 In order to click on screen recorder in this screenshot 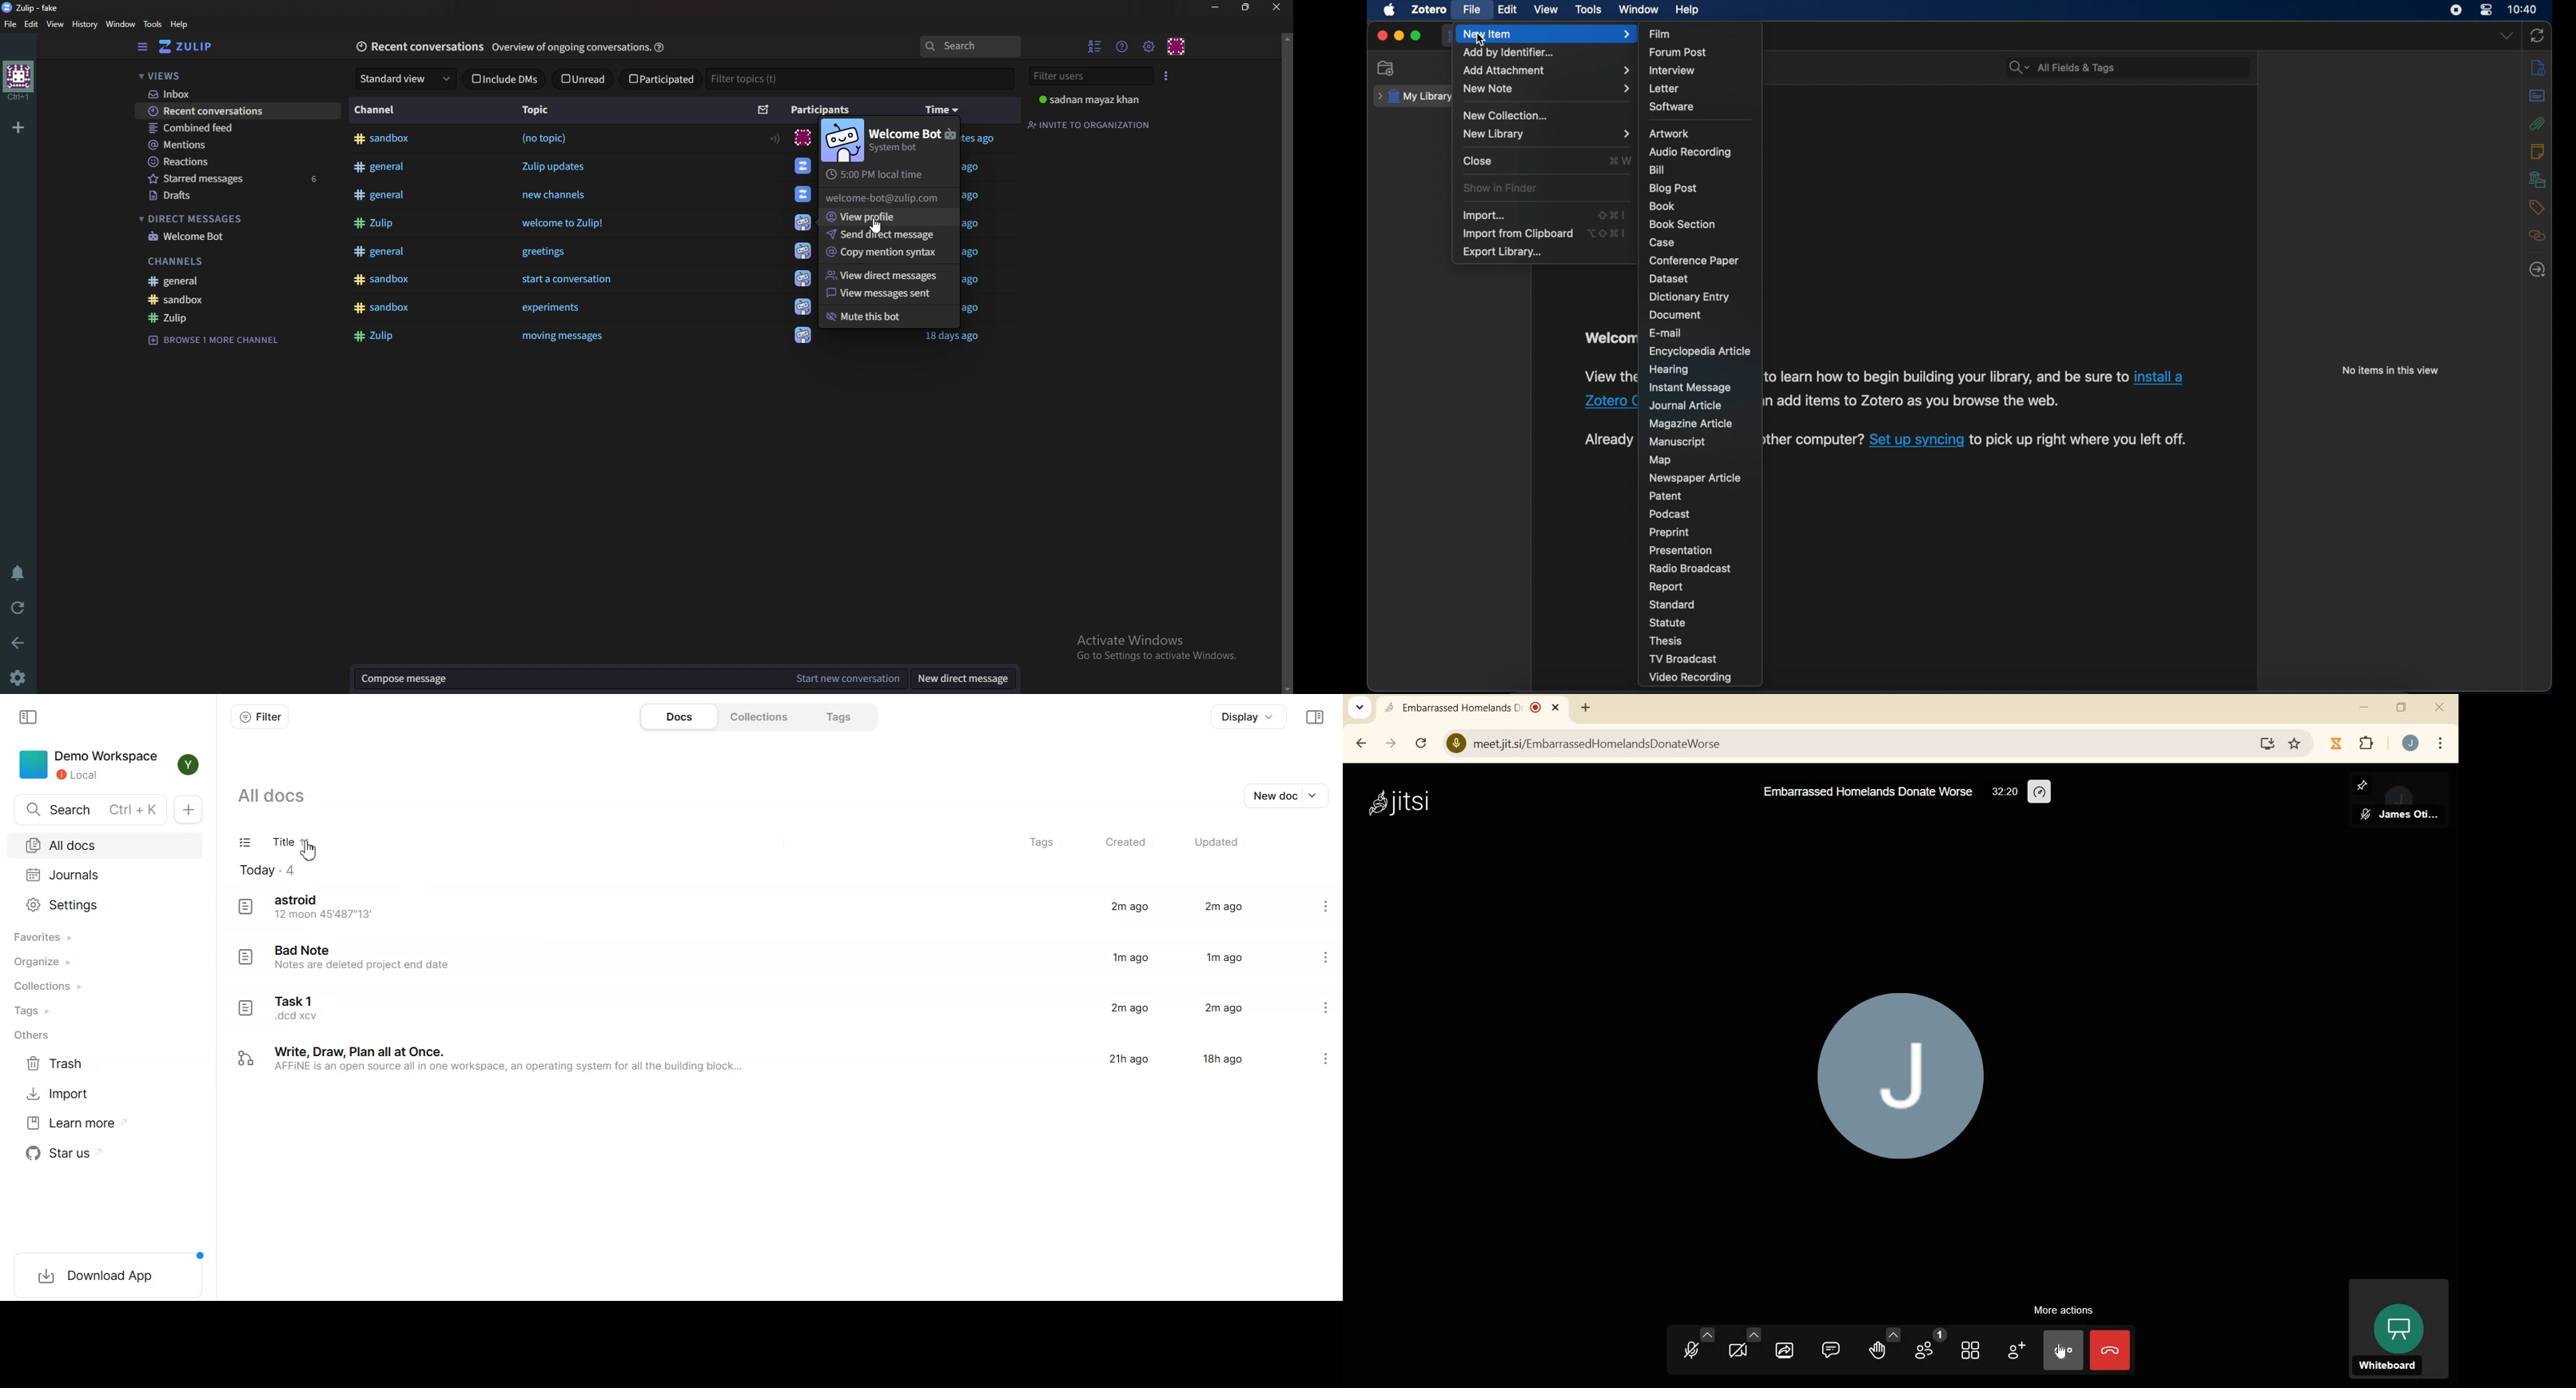, I will do `click(2457, 10)`.